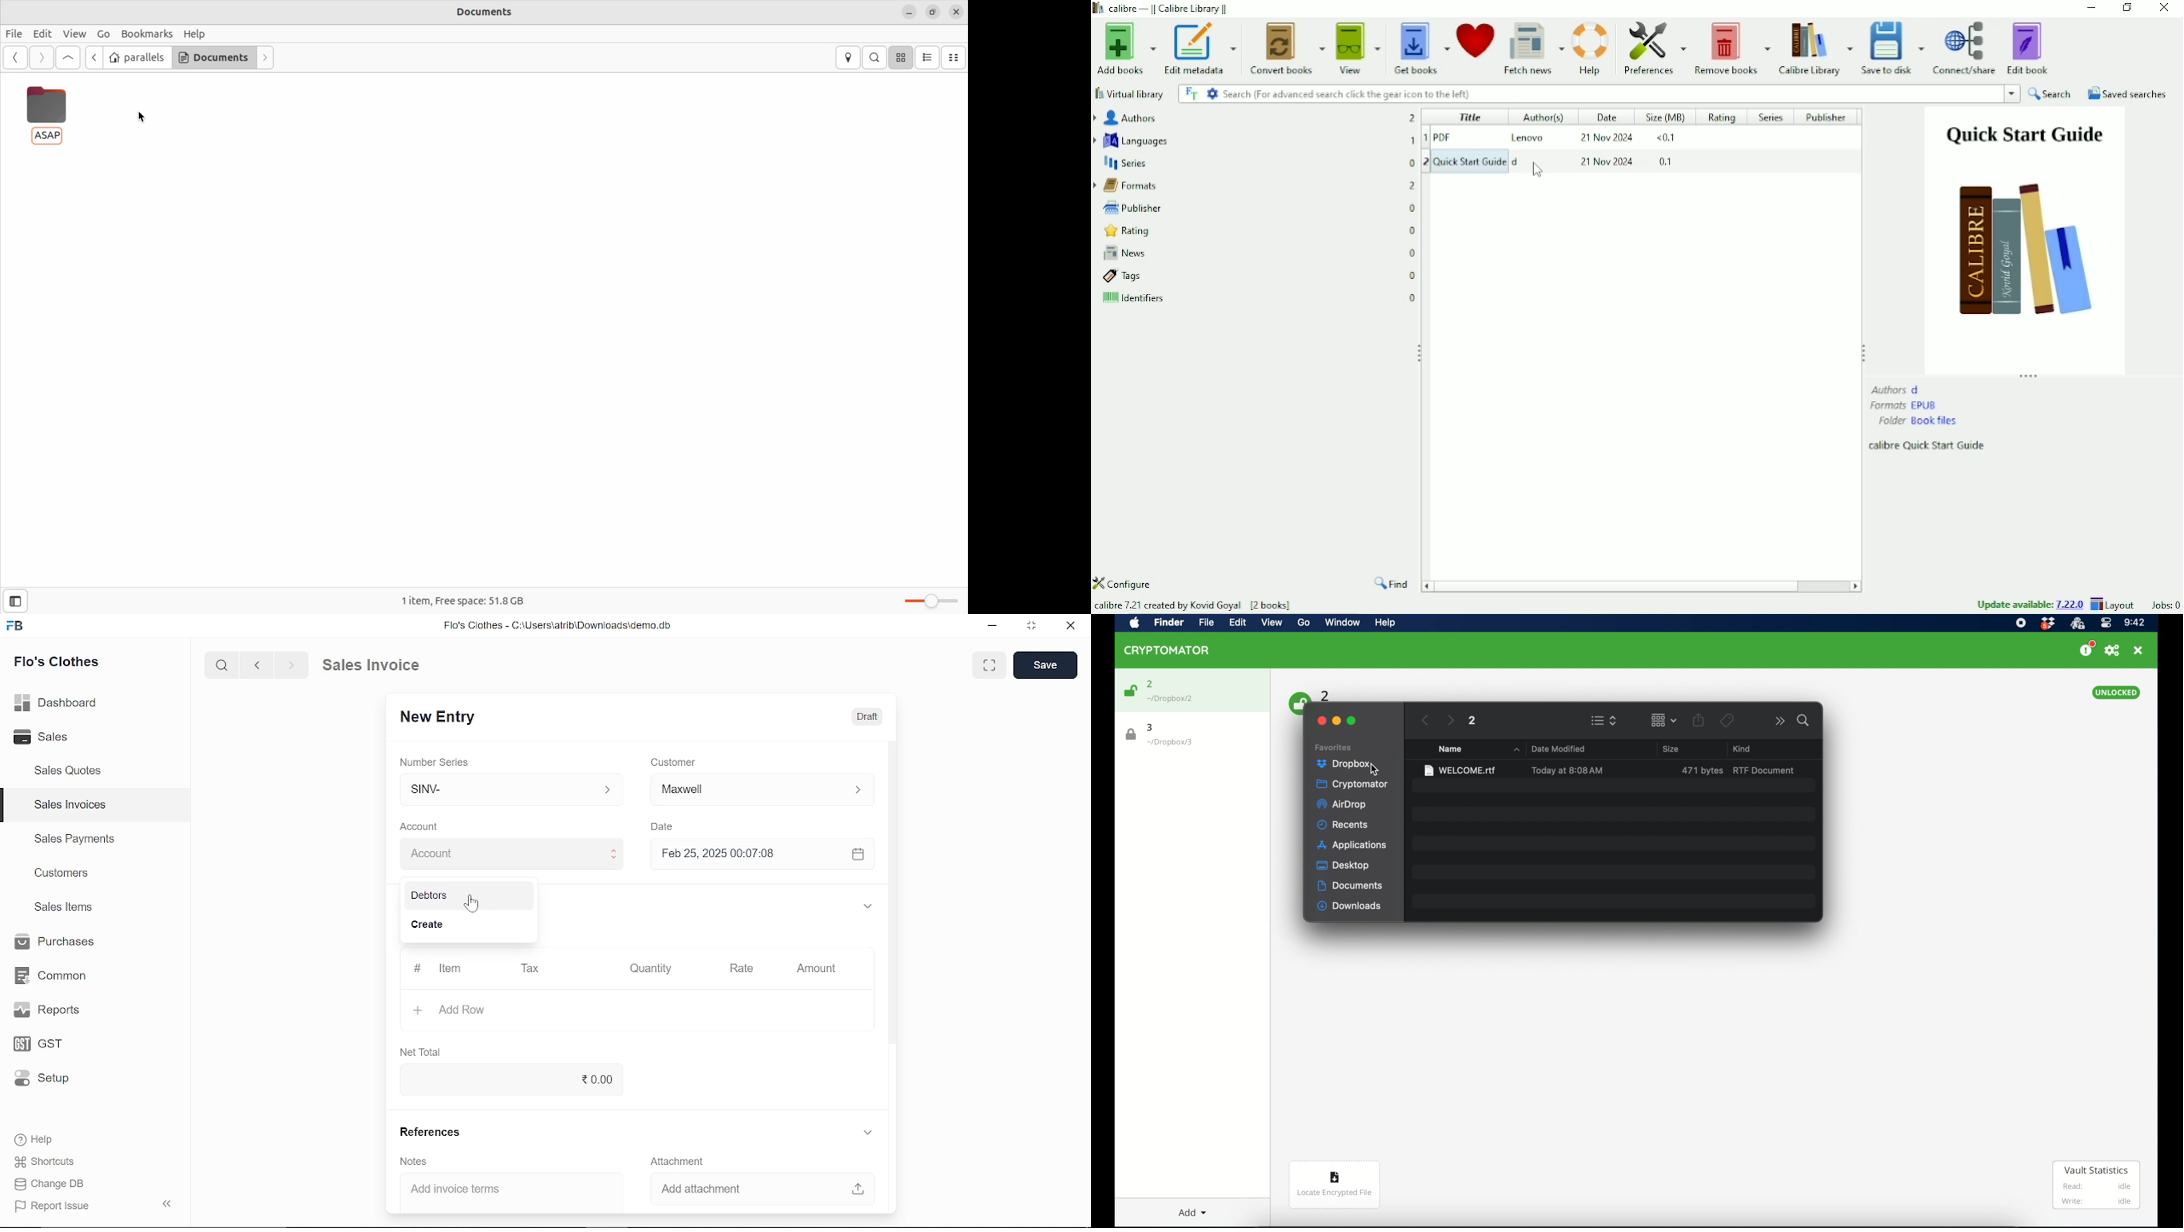 The image size is (2184, 1232). I want to click on Add books, so click(1124, 49).